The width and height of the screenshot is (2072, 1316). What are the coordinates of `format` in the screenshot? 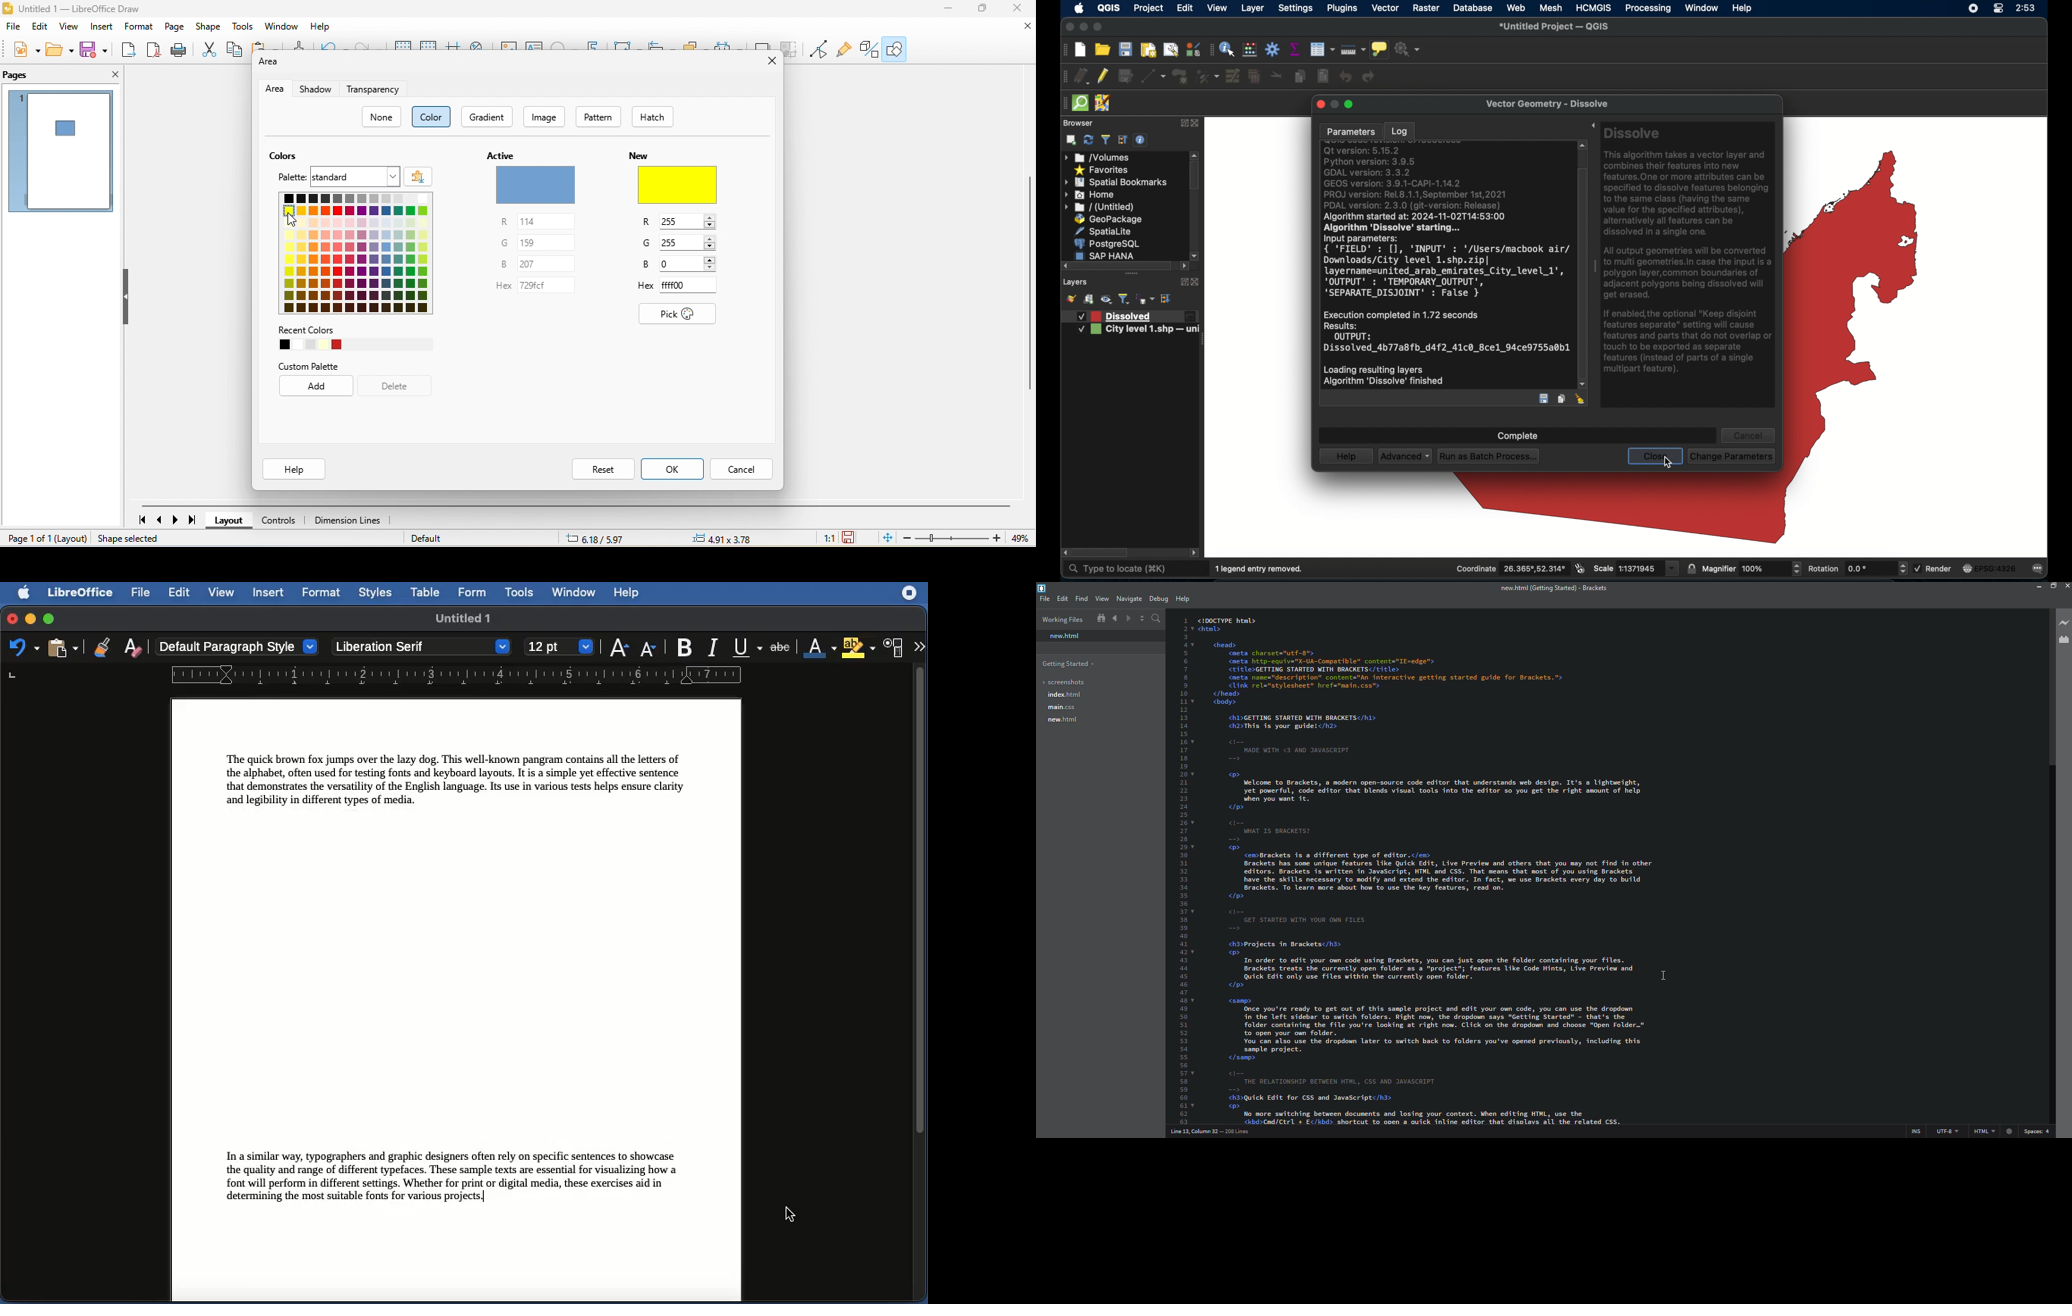 It's located at (140, 27).